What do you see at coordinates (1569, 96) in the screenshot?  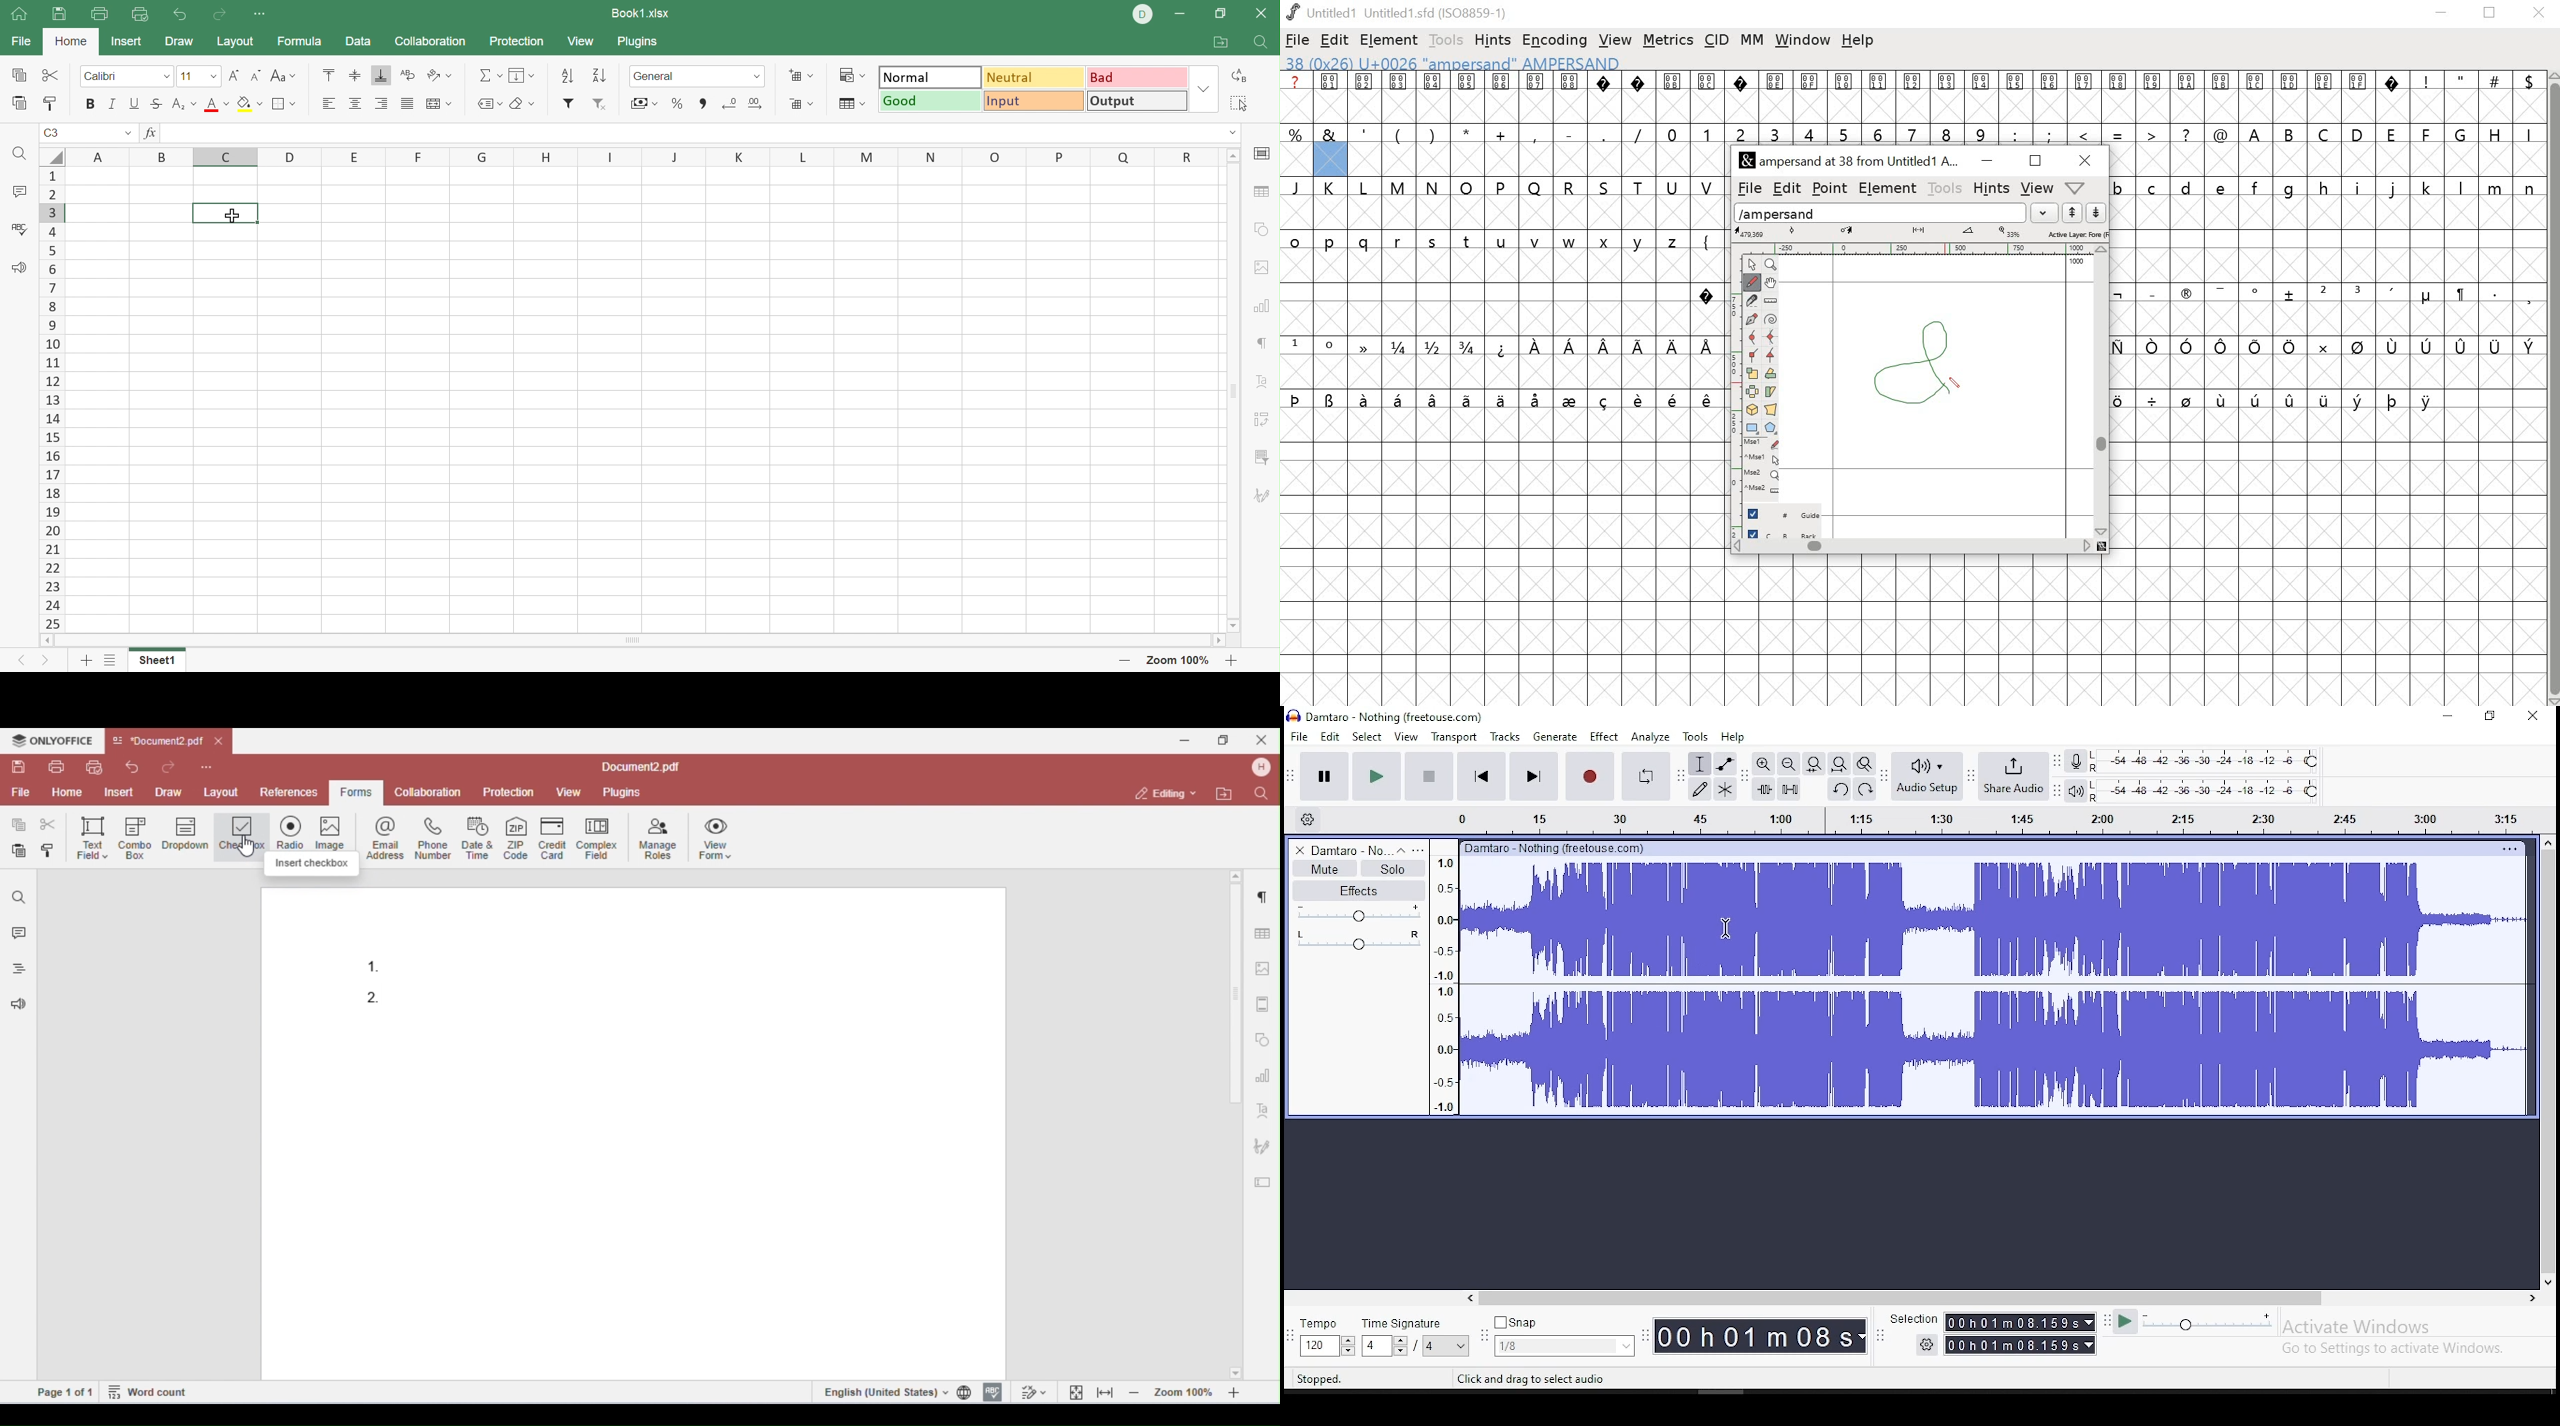 I see `0008` at bounding box center [1569, 96].